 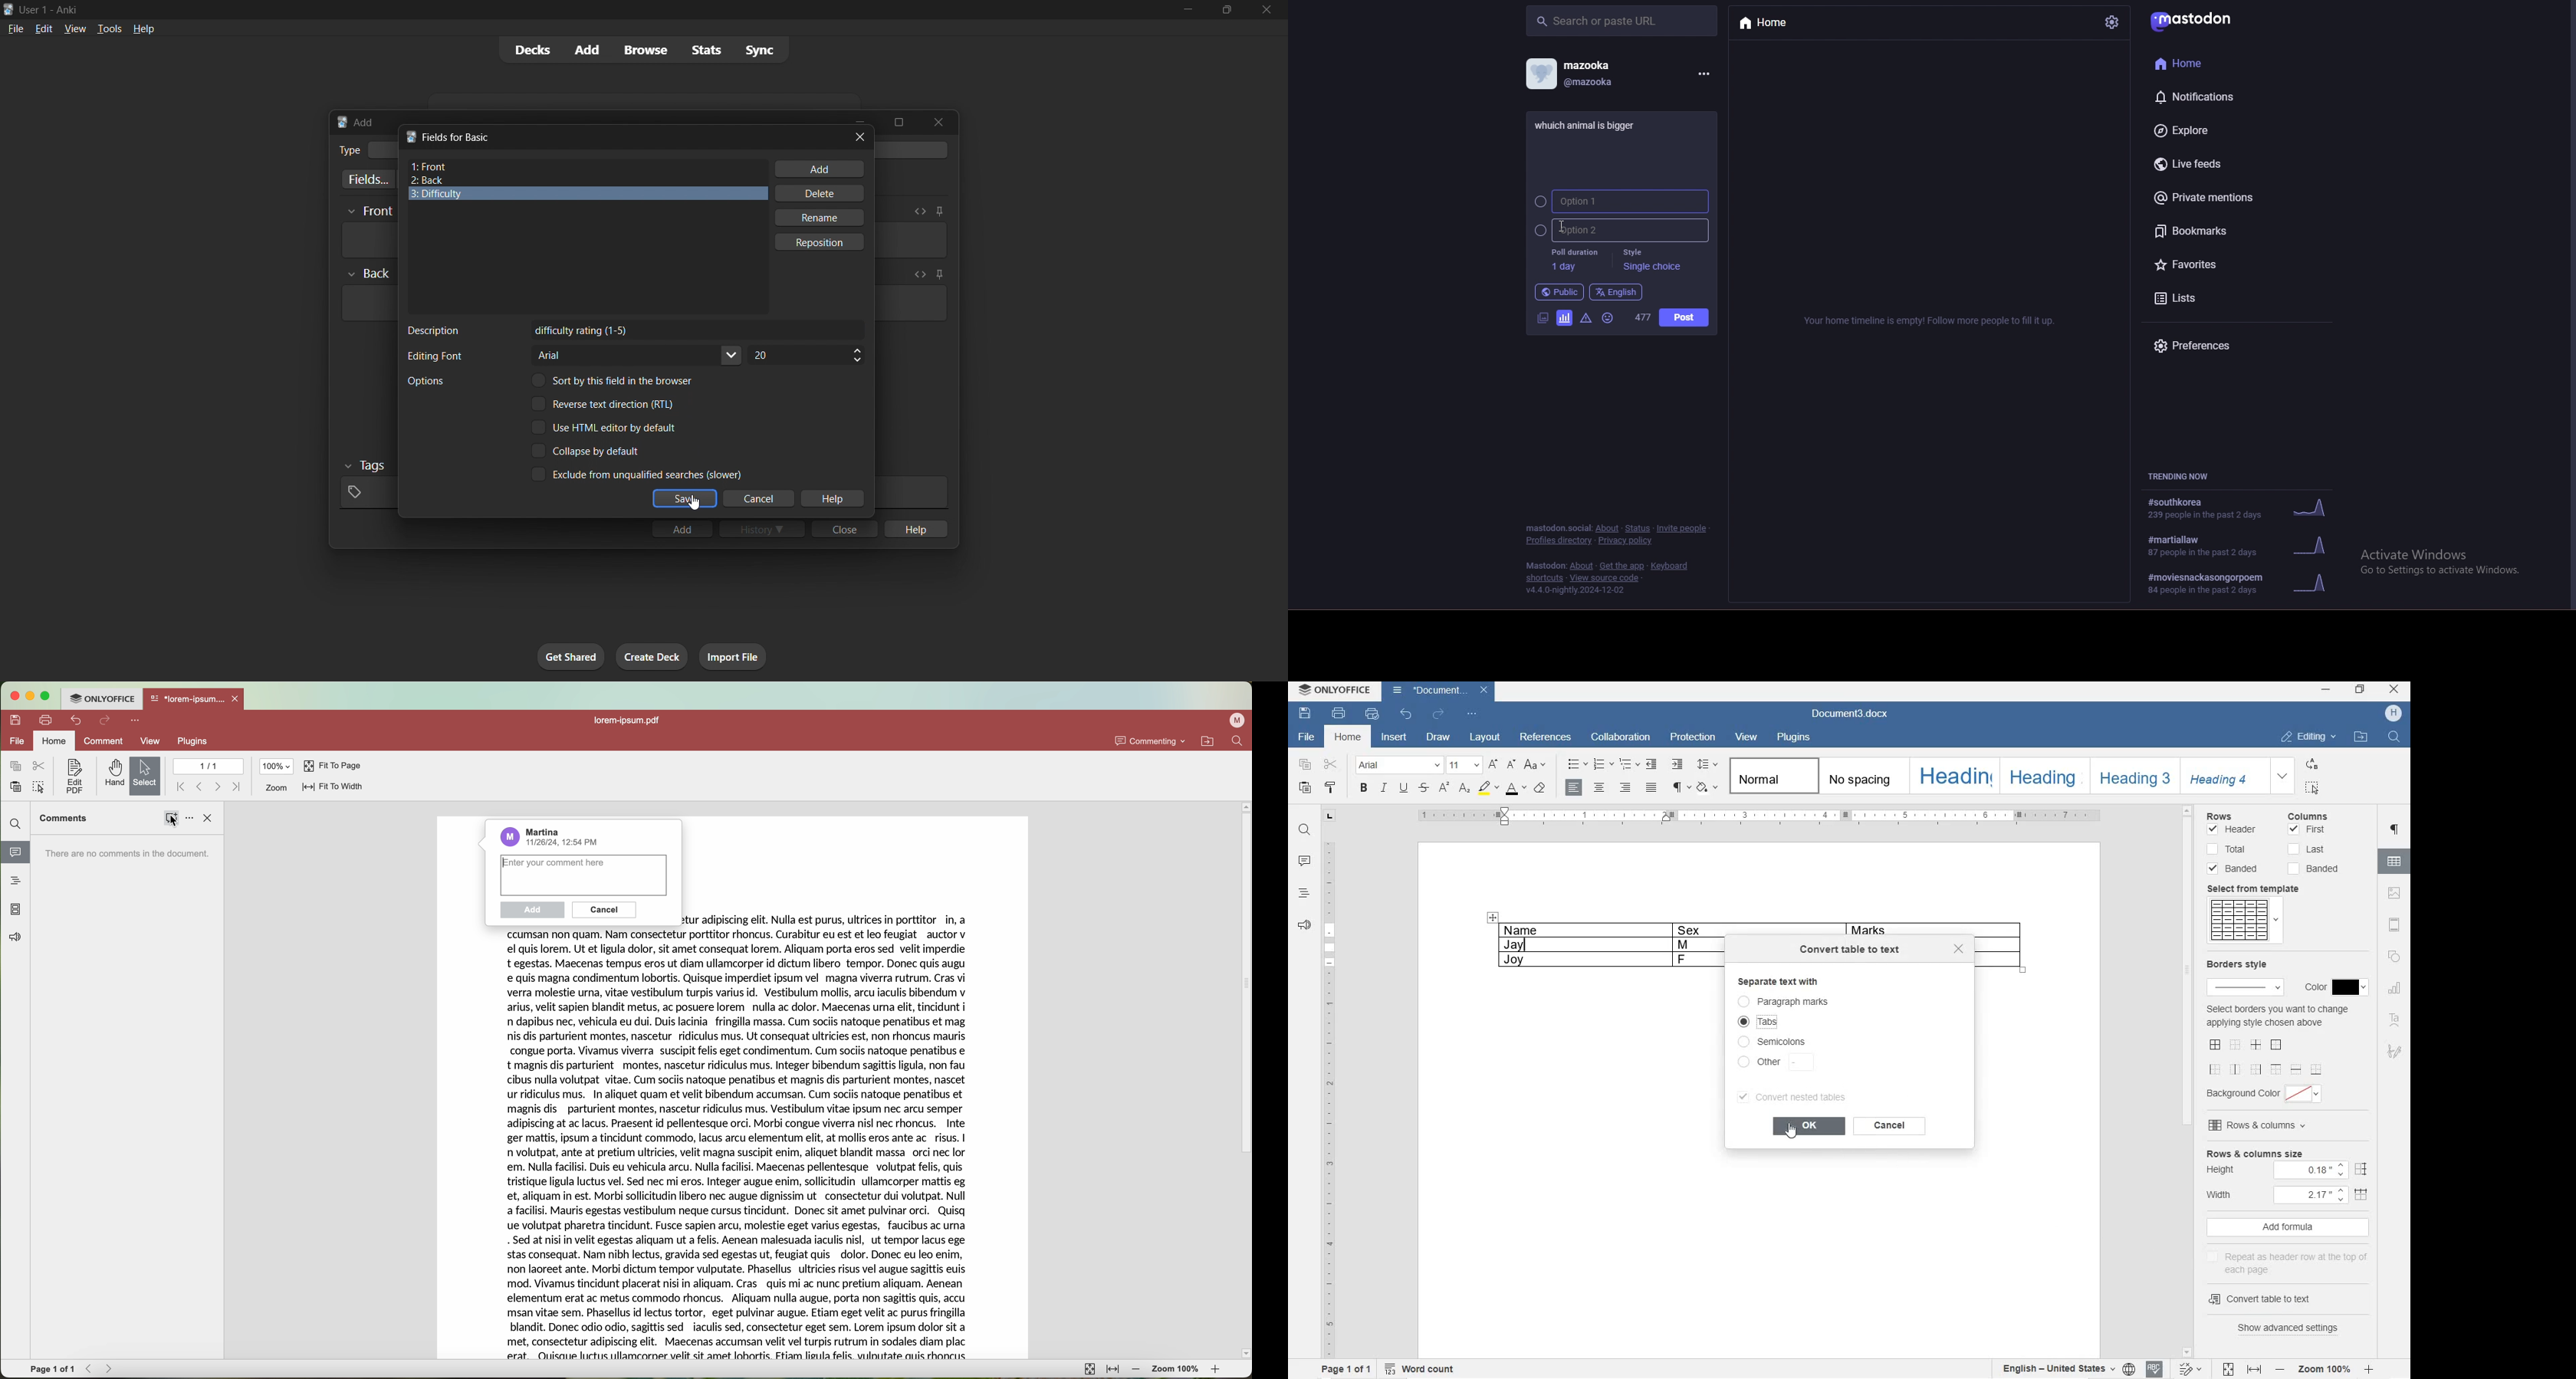 I want to click on TABLE SETTINGS, so click(x=2395, y=861).